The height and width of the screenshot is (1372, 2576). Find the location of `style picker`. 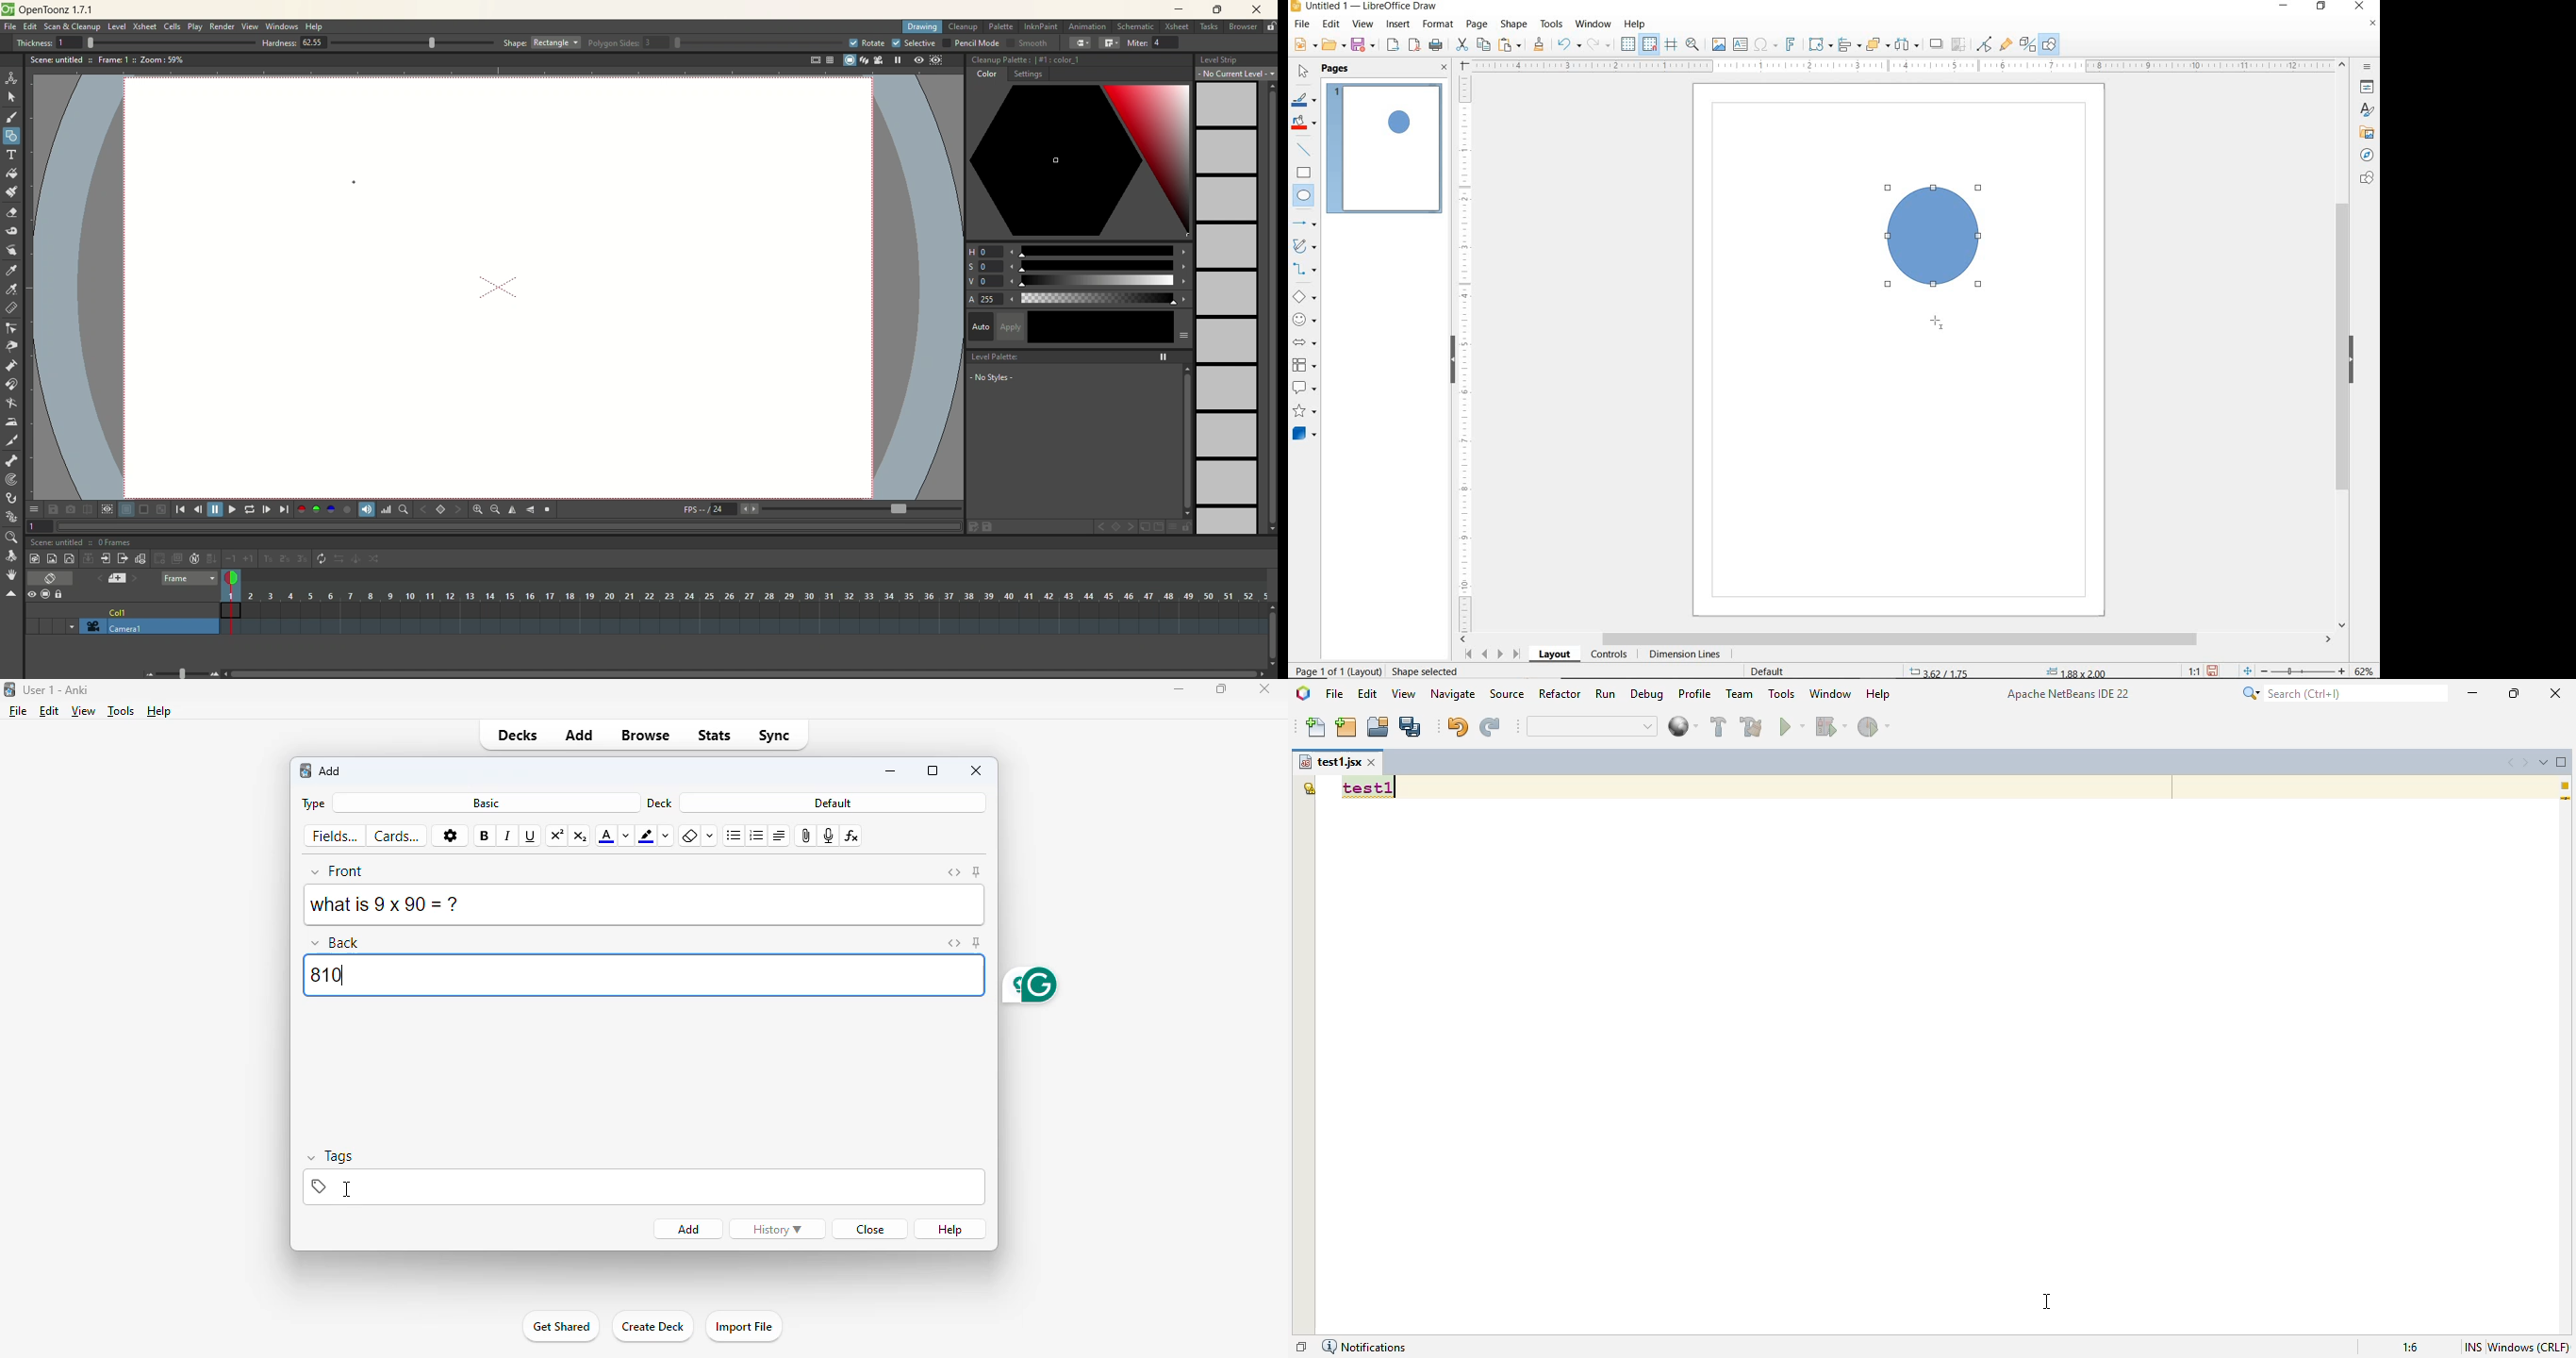

style picker is located at coordinates (14, 270).